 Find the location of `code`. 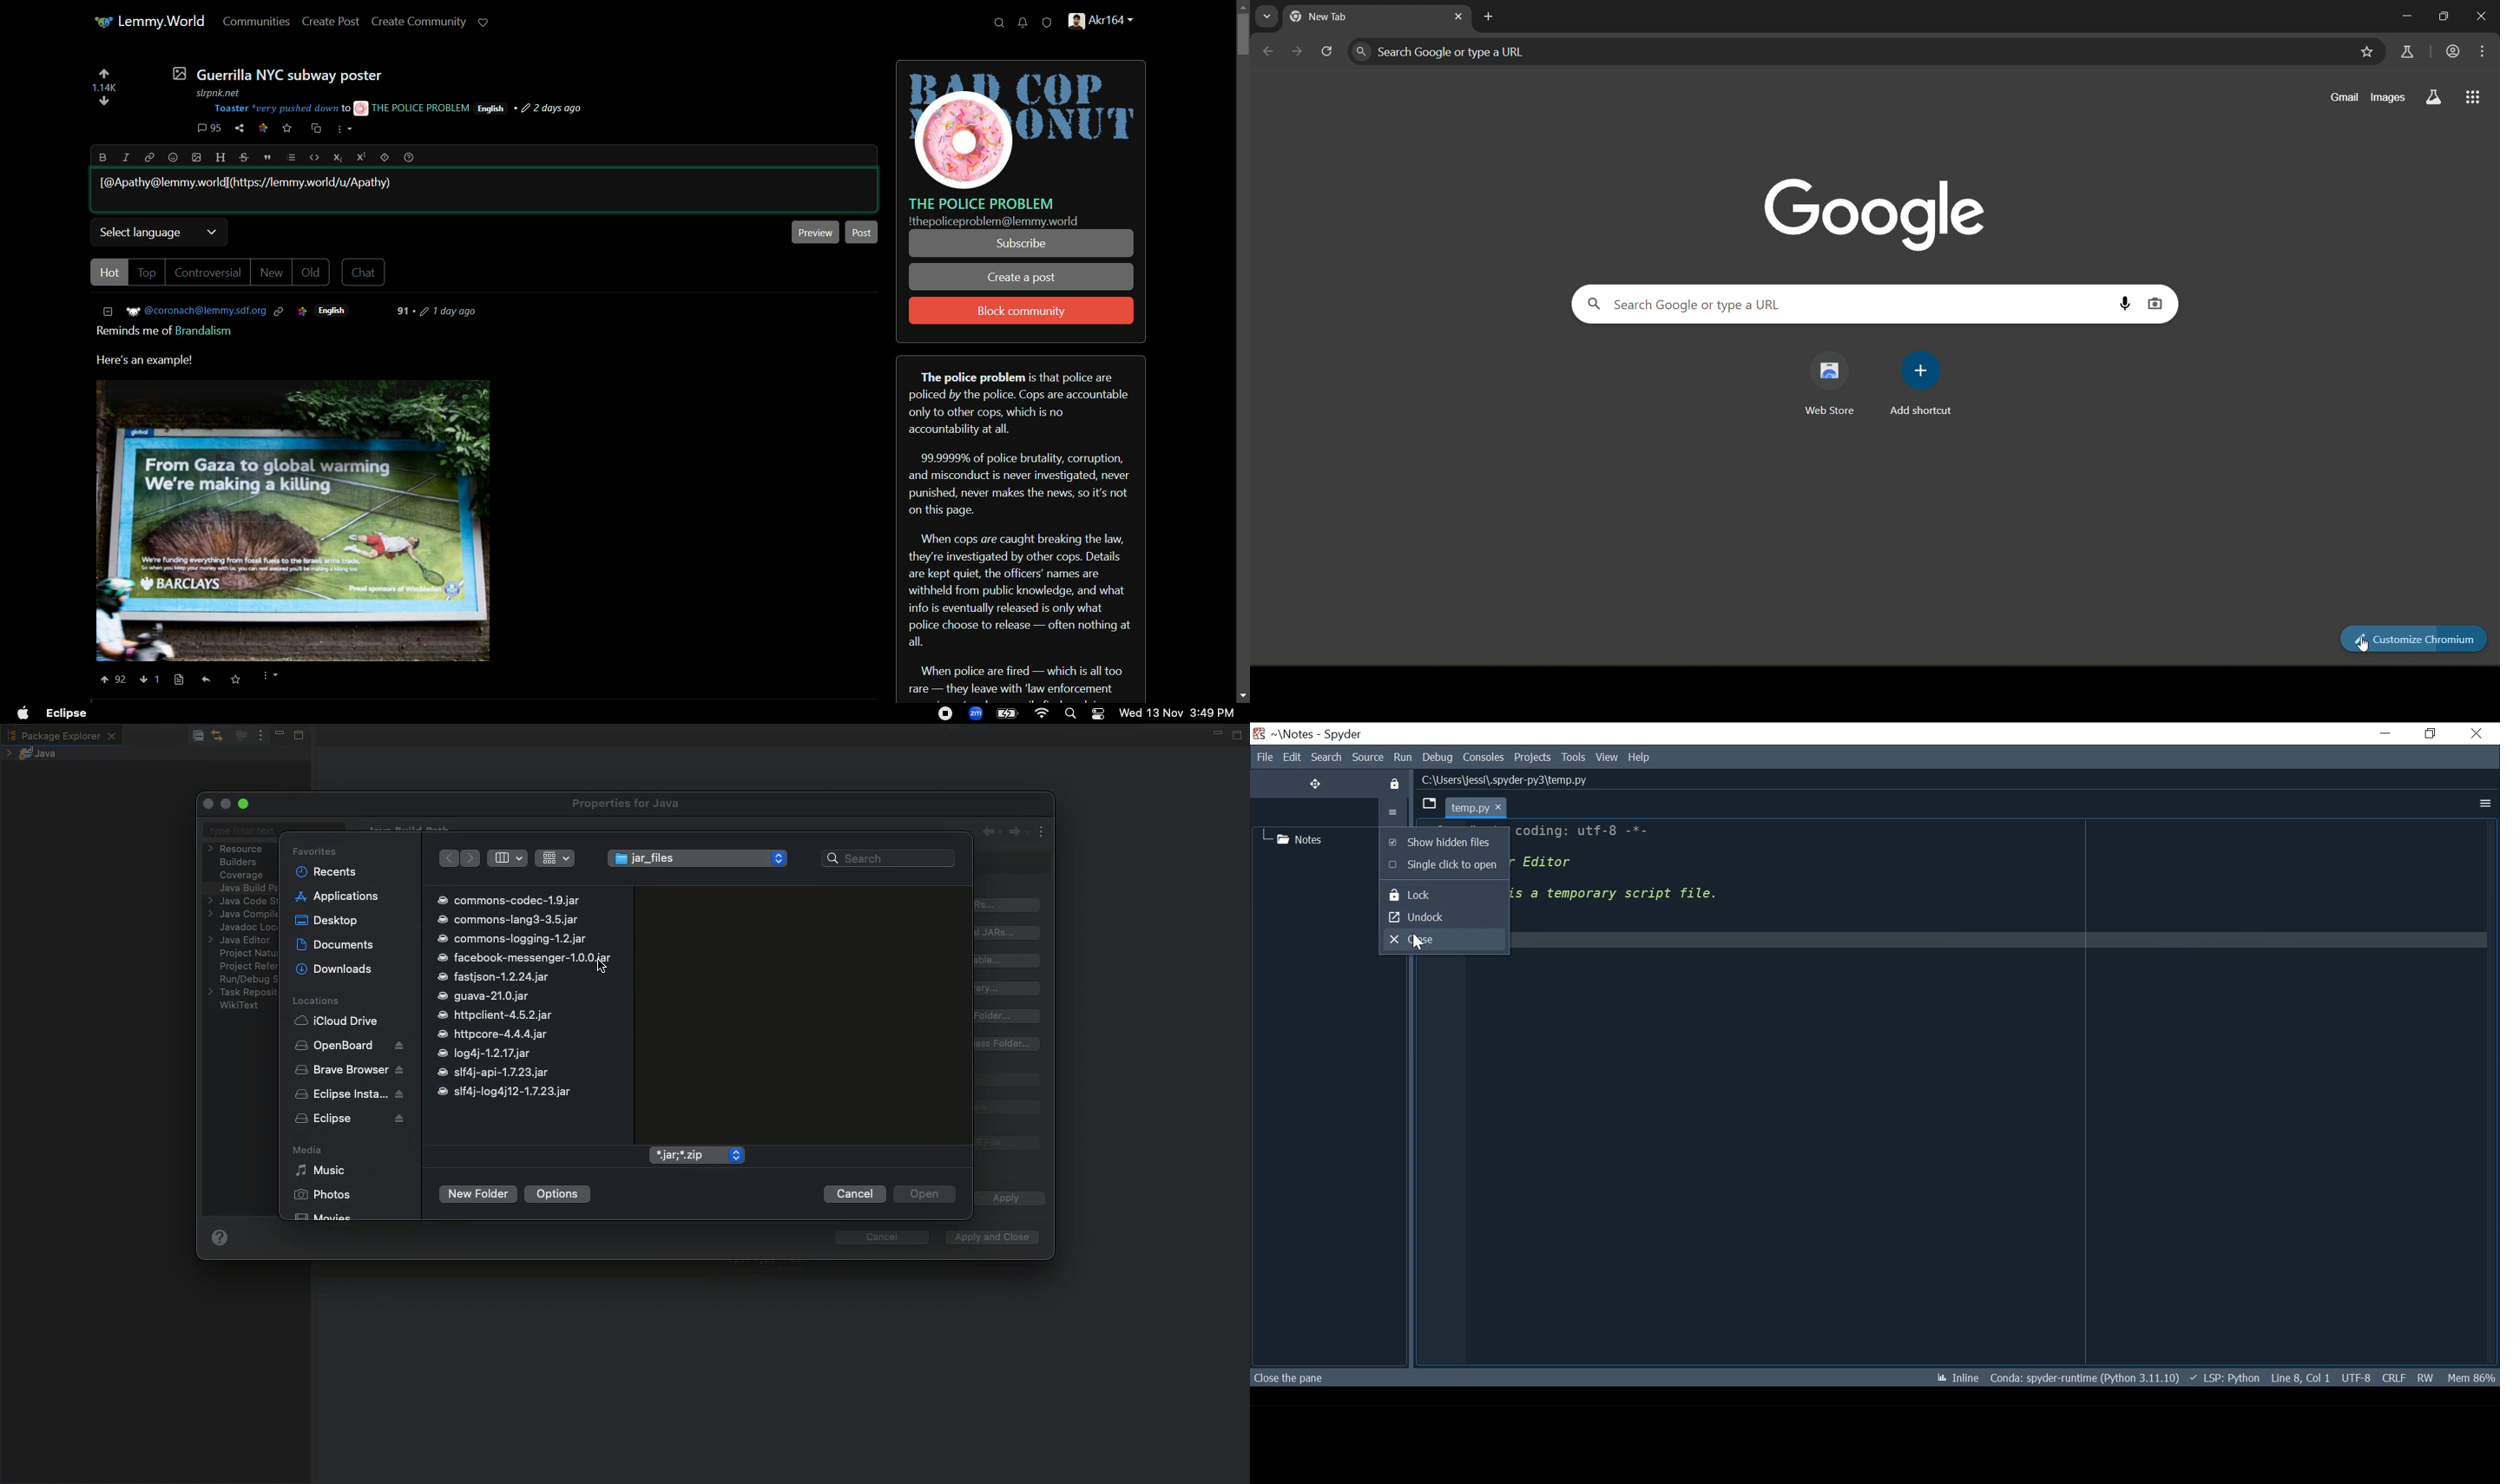

code is located at coordinates (315, 158).